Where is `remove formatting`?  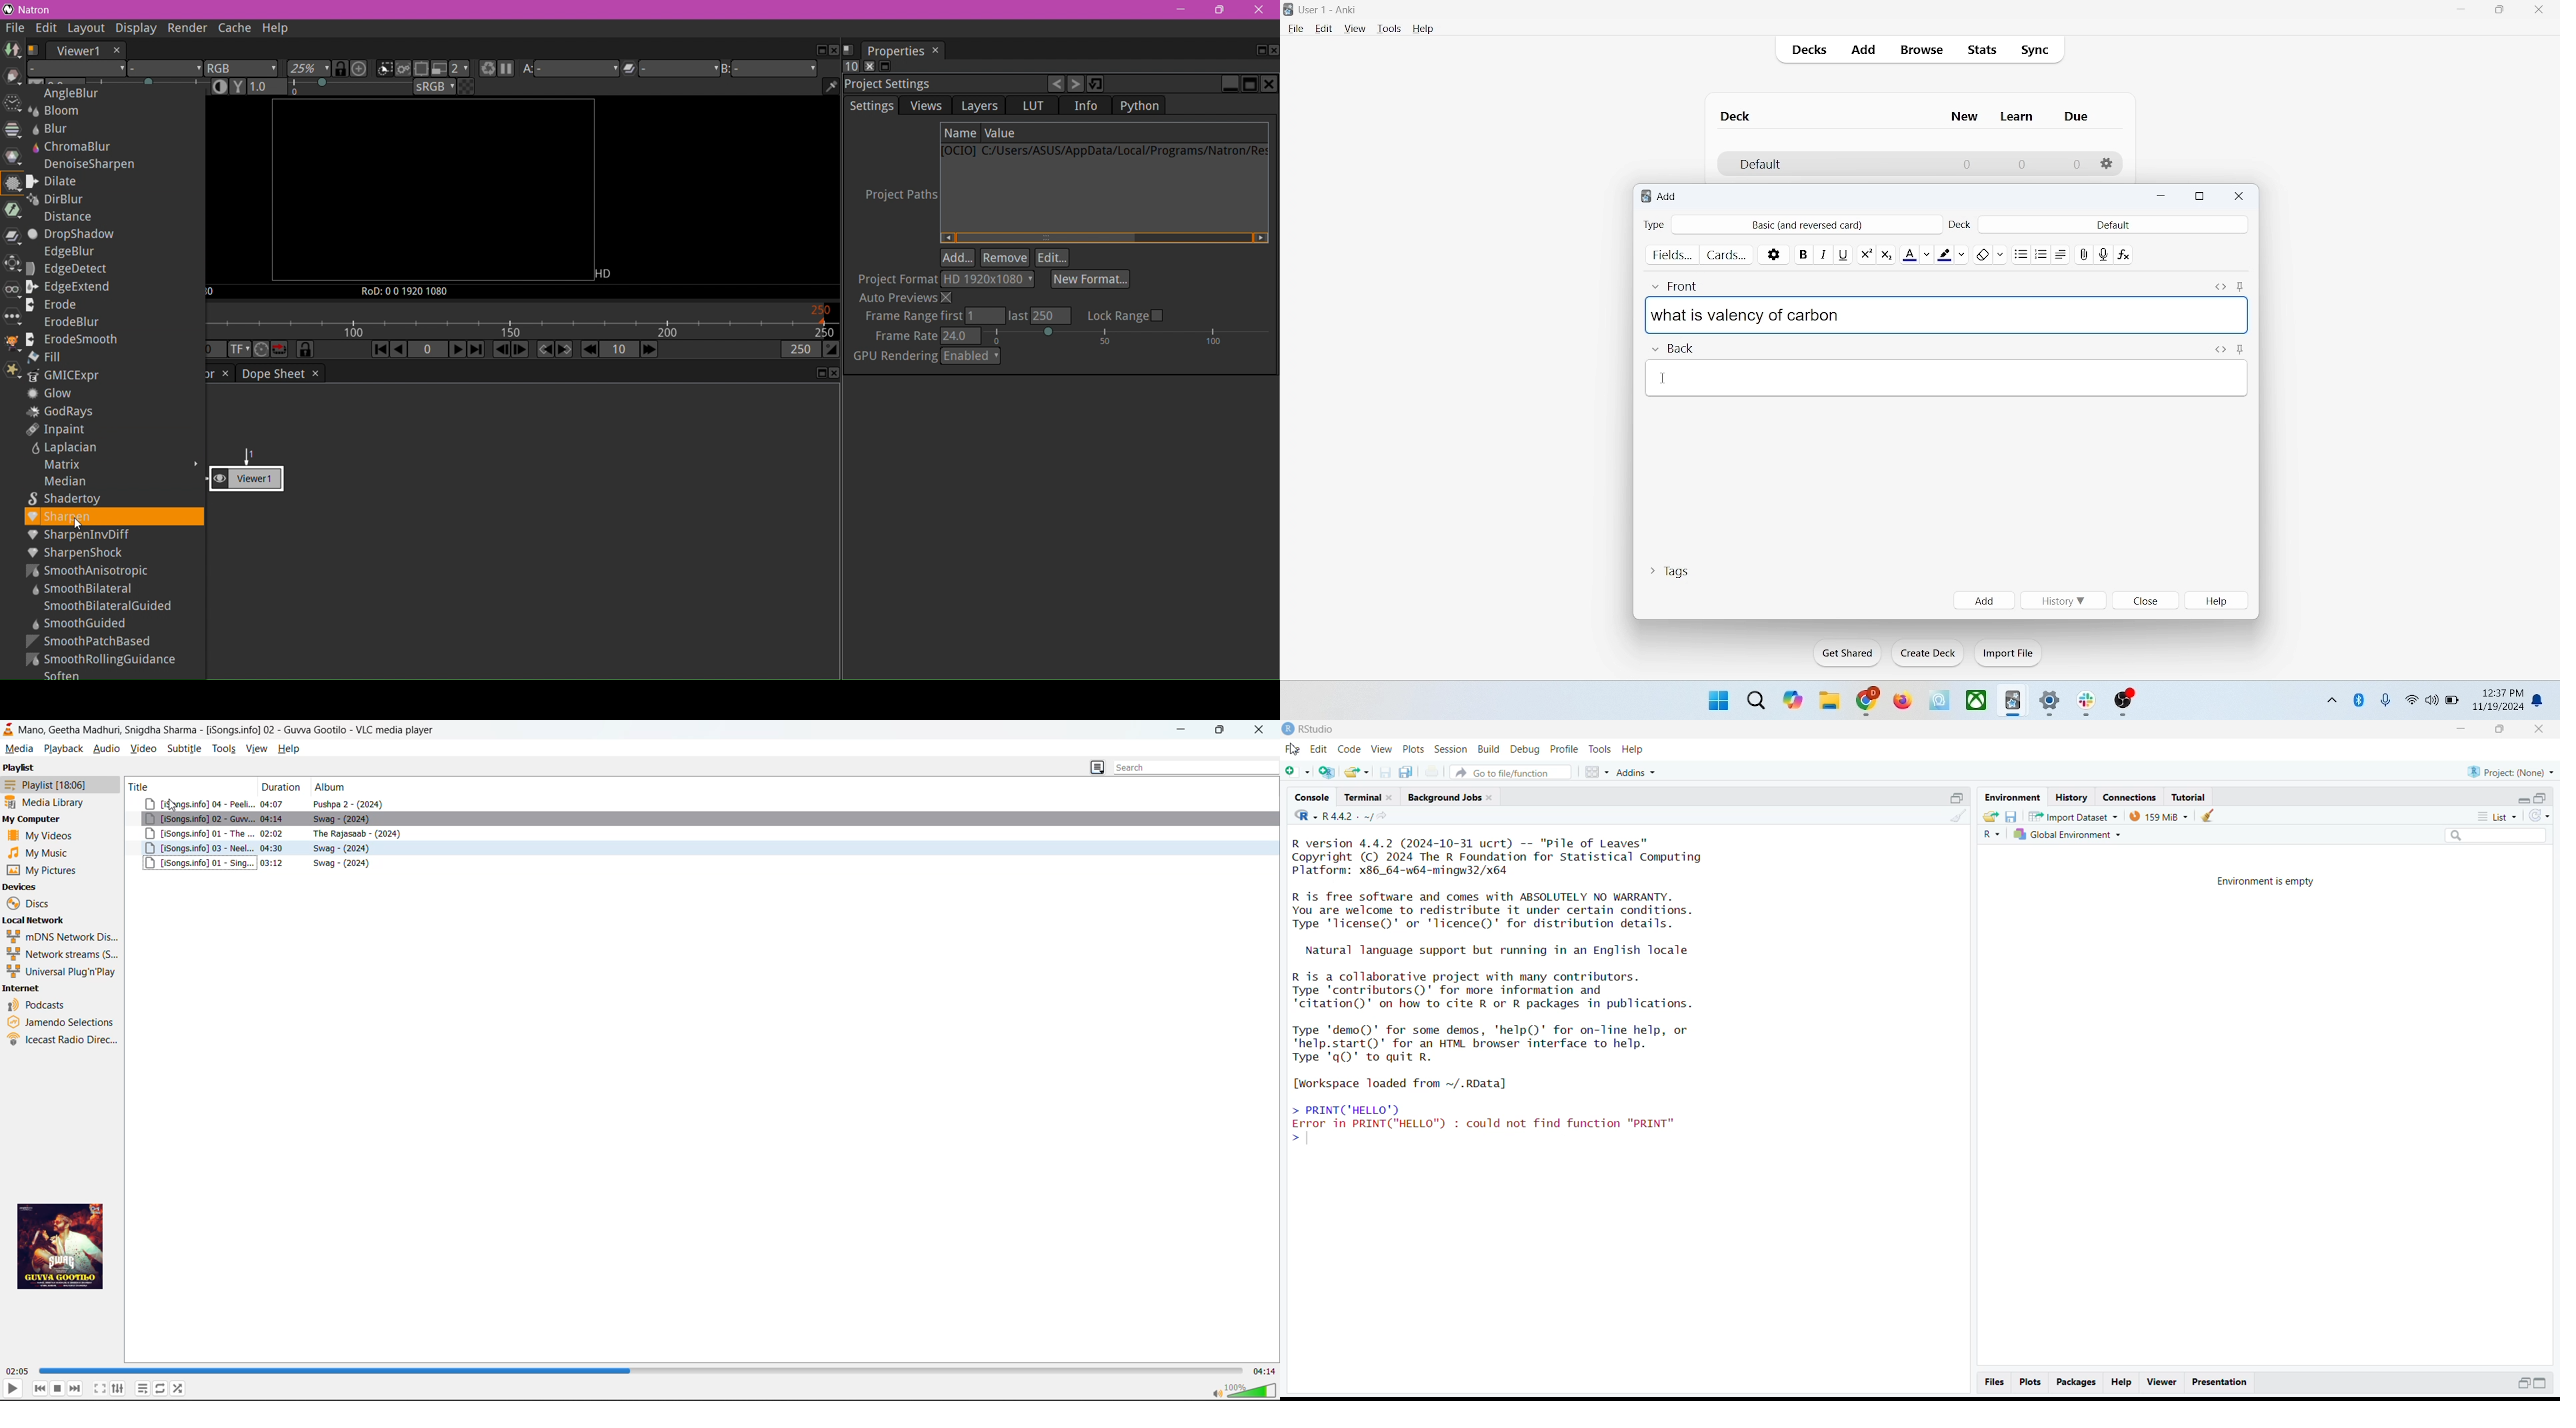
remove formatting is located at coordinates (1991, 252).